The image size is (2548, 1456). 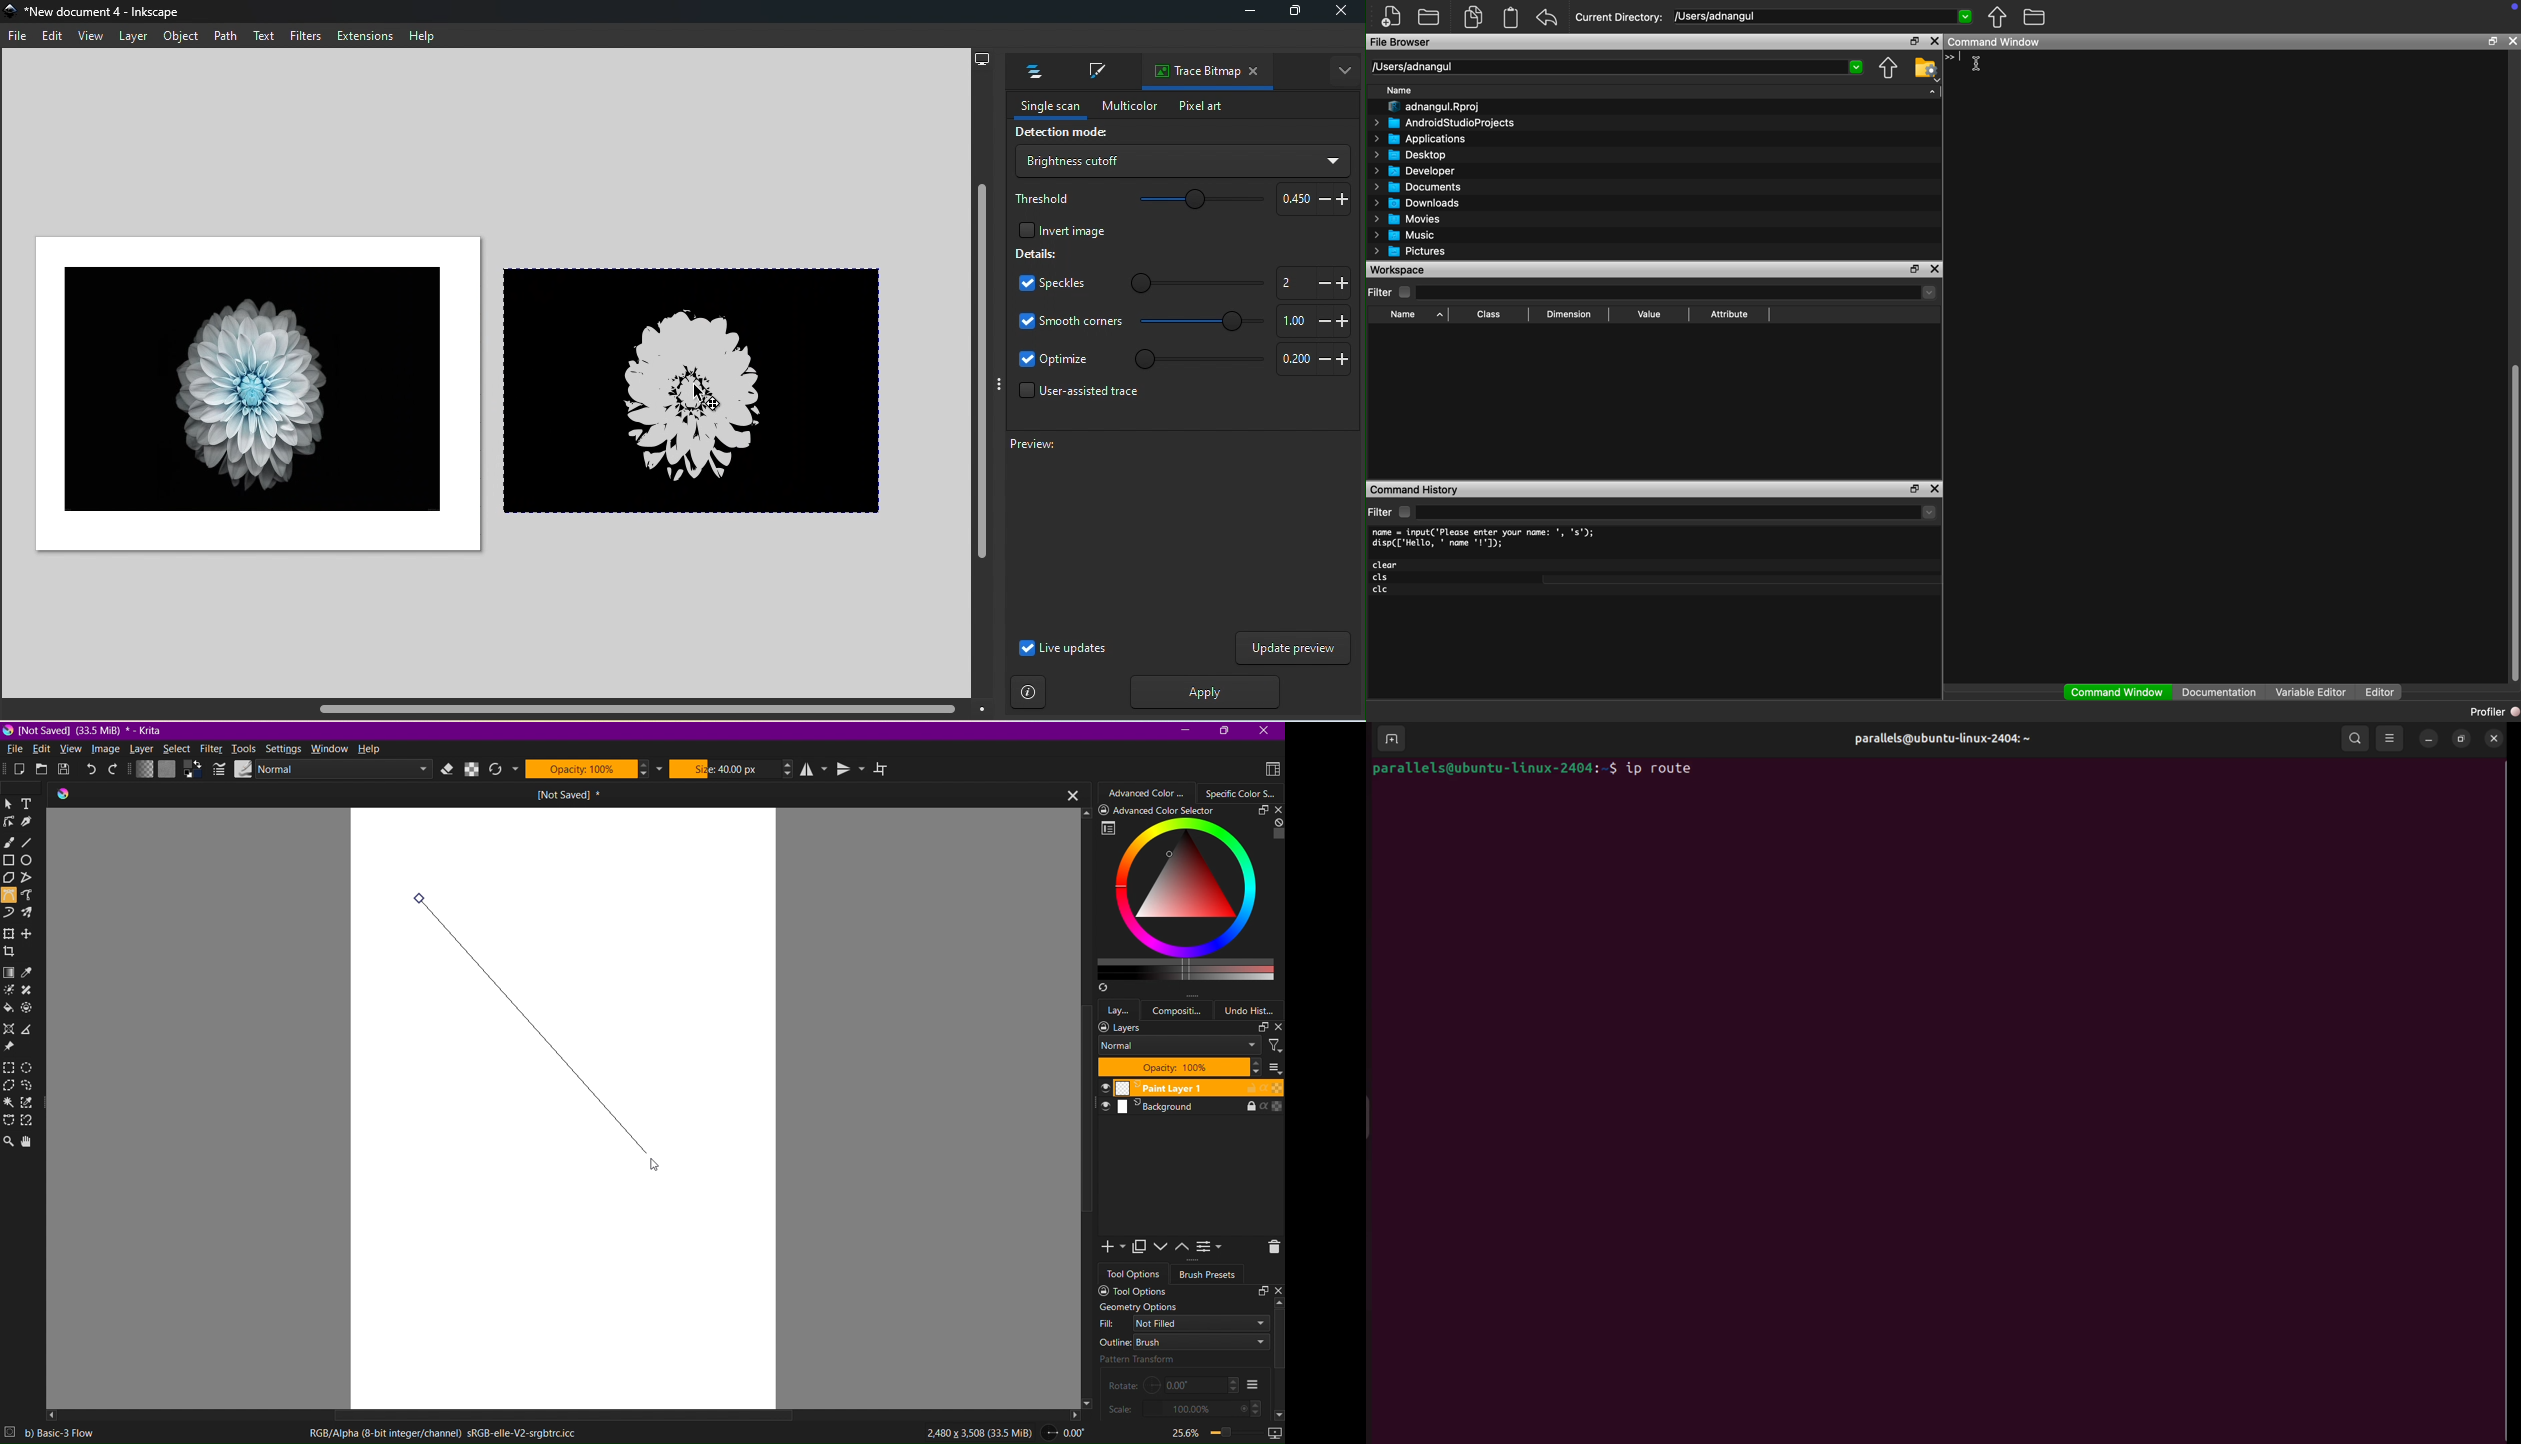 I want to click on Brush Presets, so click(x=1210, y=1275).